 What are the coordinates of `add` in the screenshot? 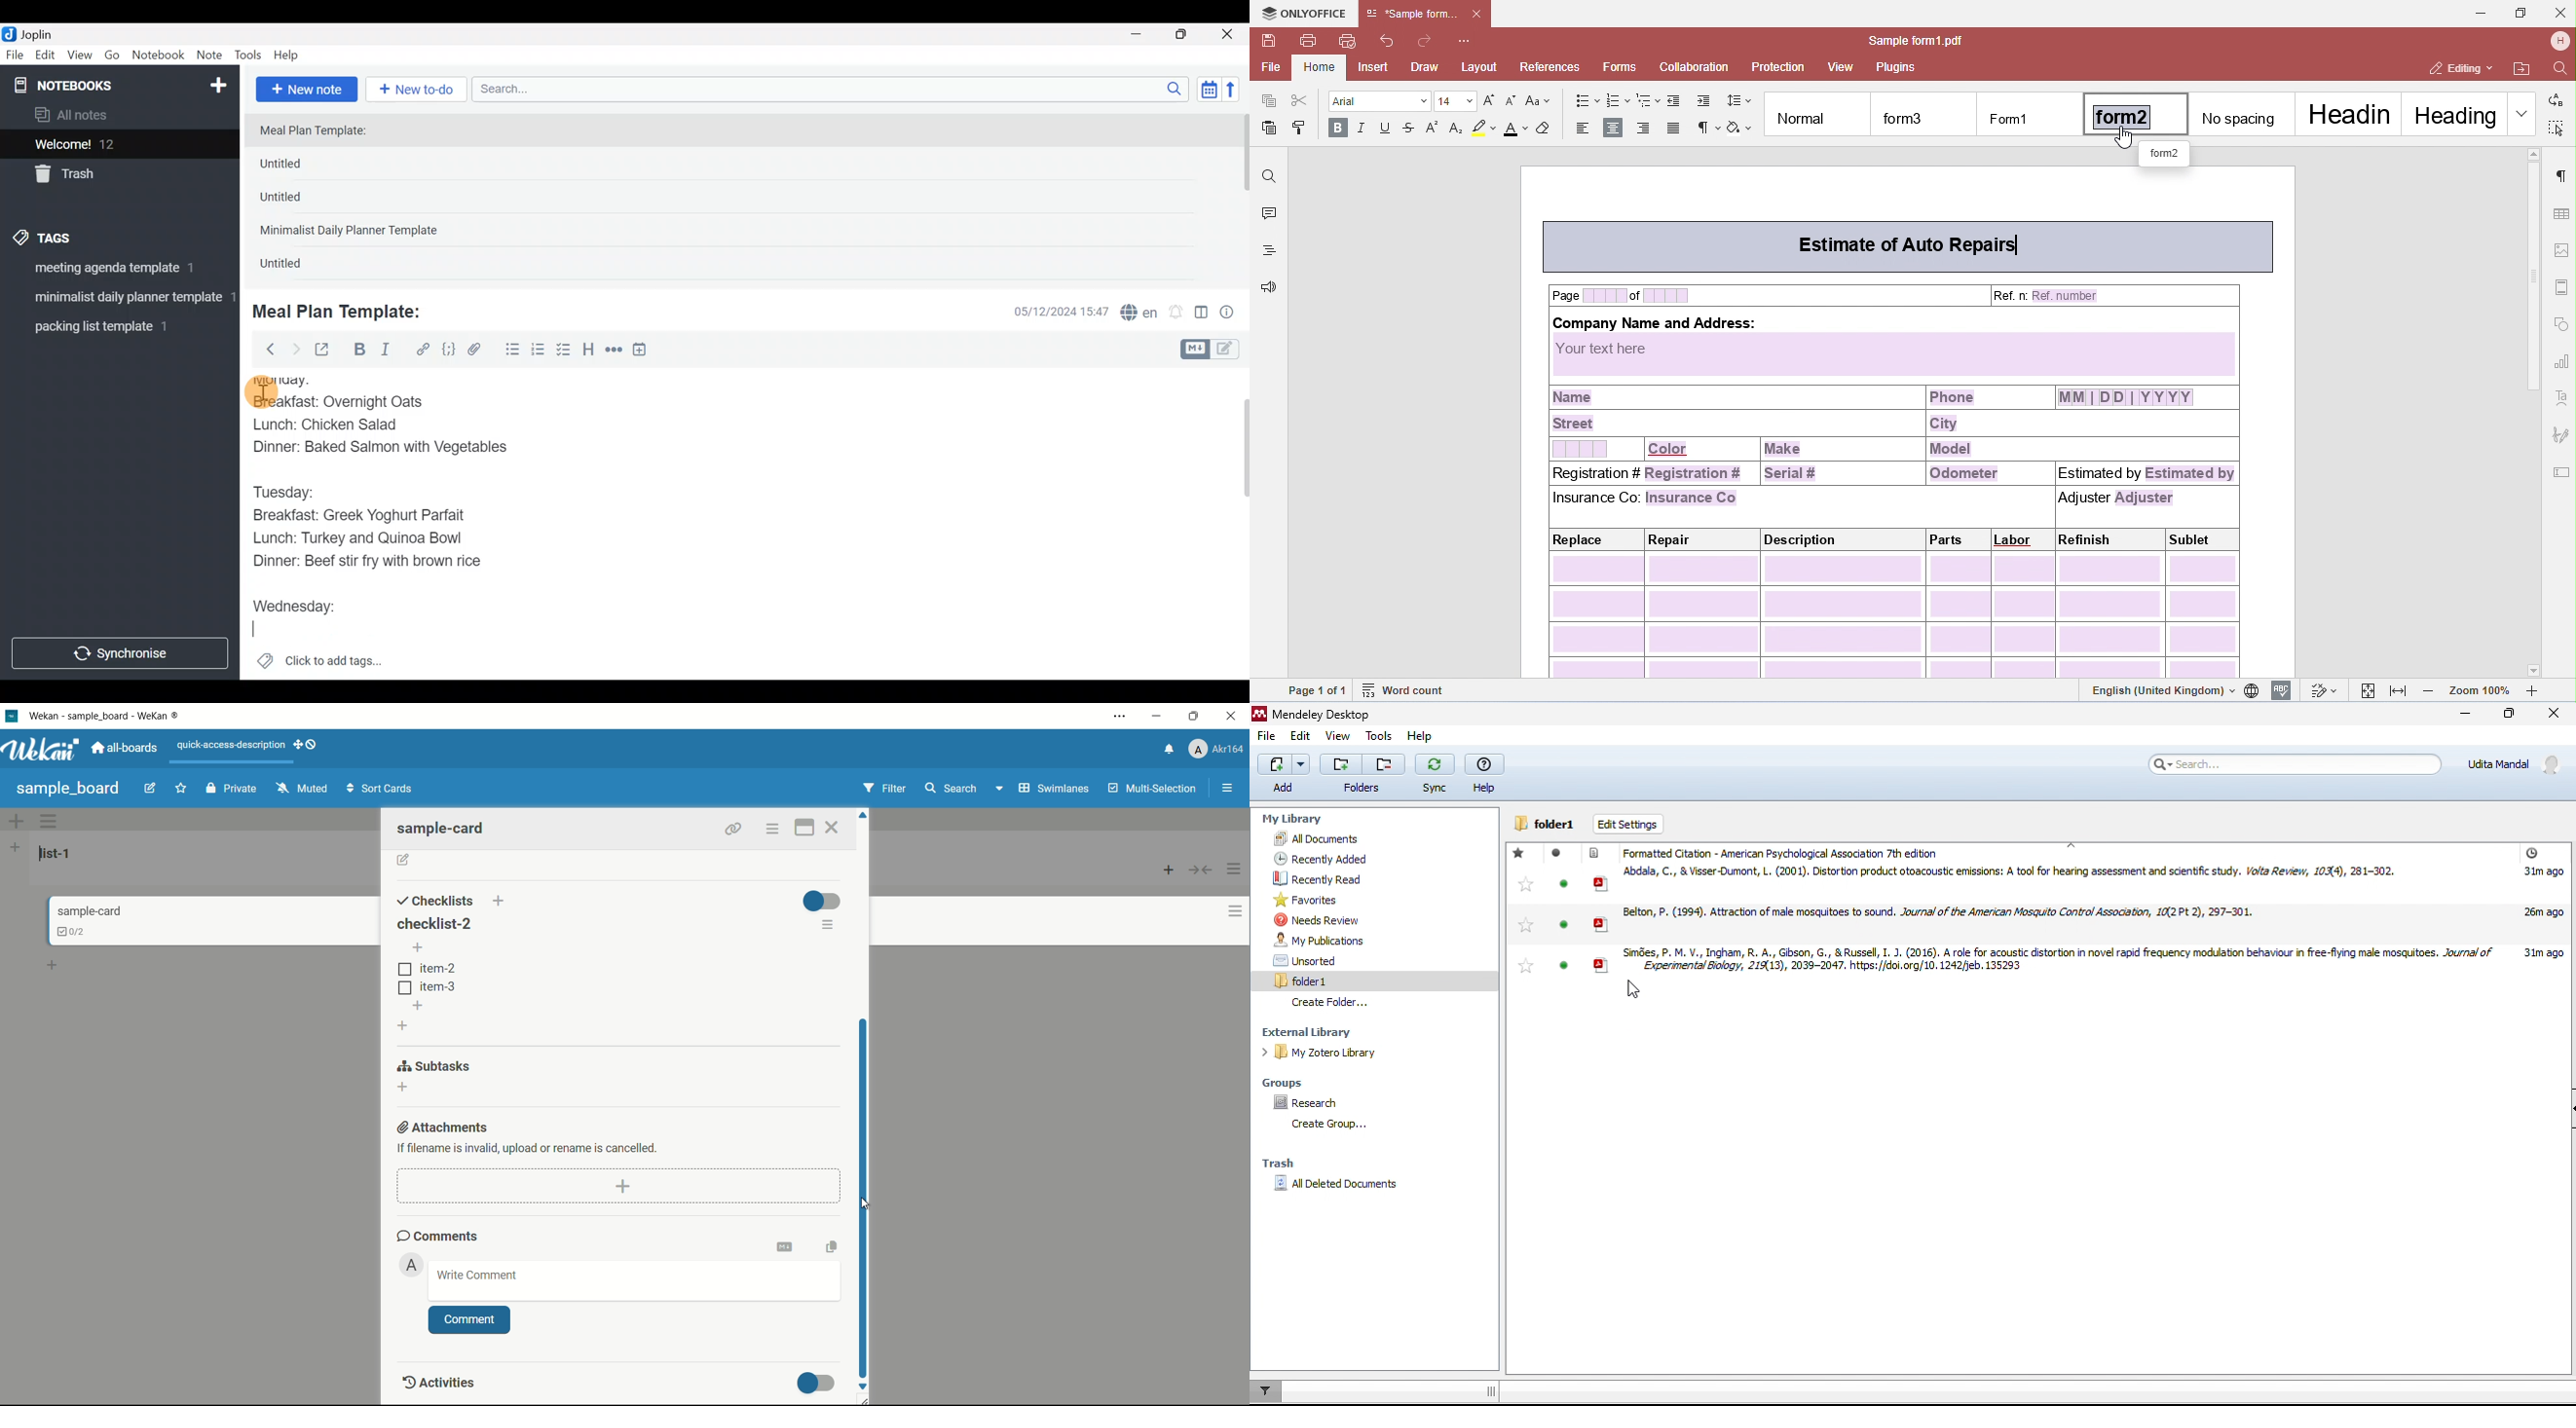 It's located at (54, 963).